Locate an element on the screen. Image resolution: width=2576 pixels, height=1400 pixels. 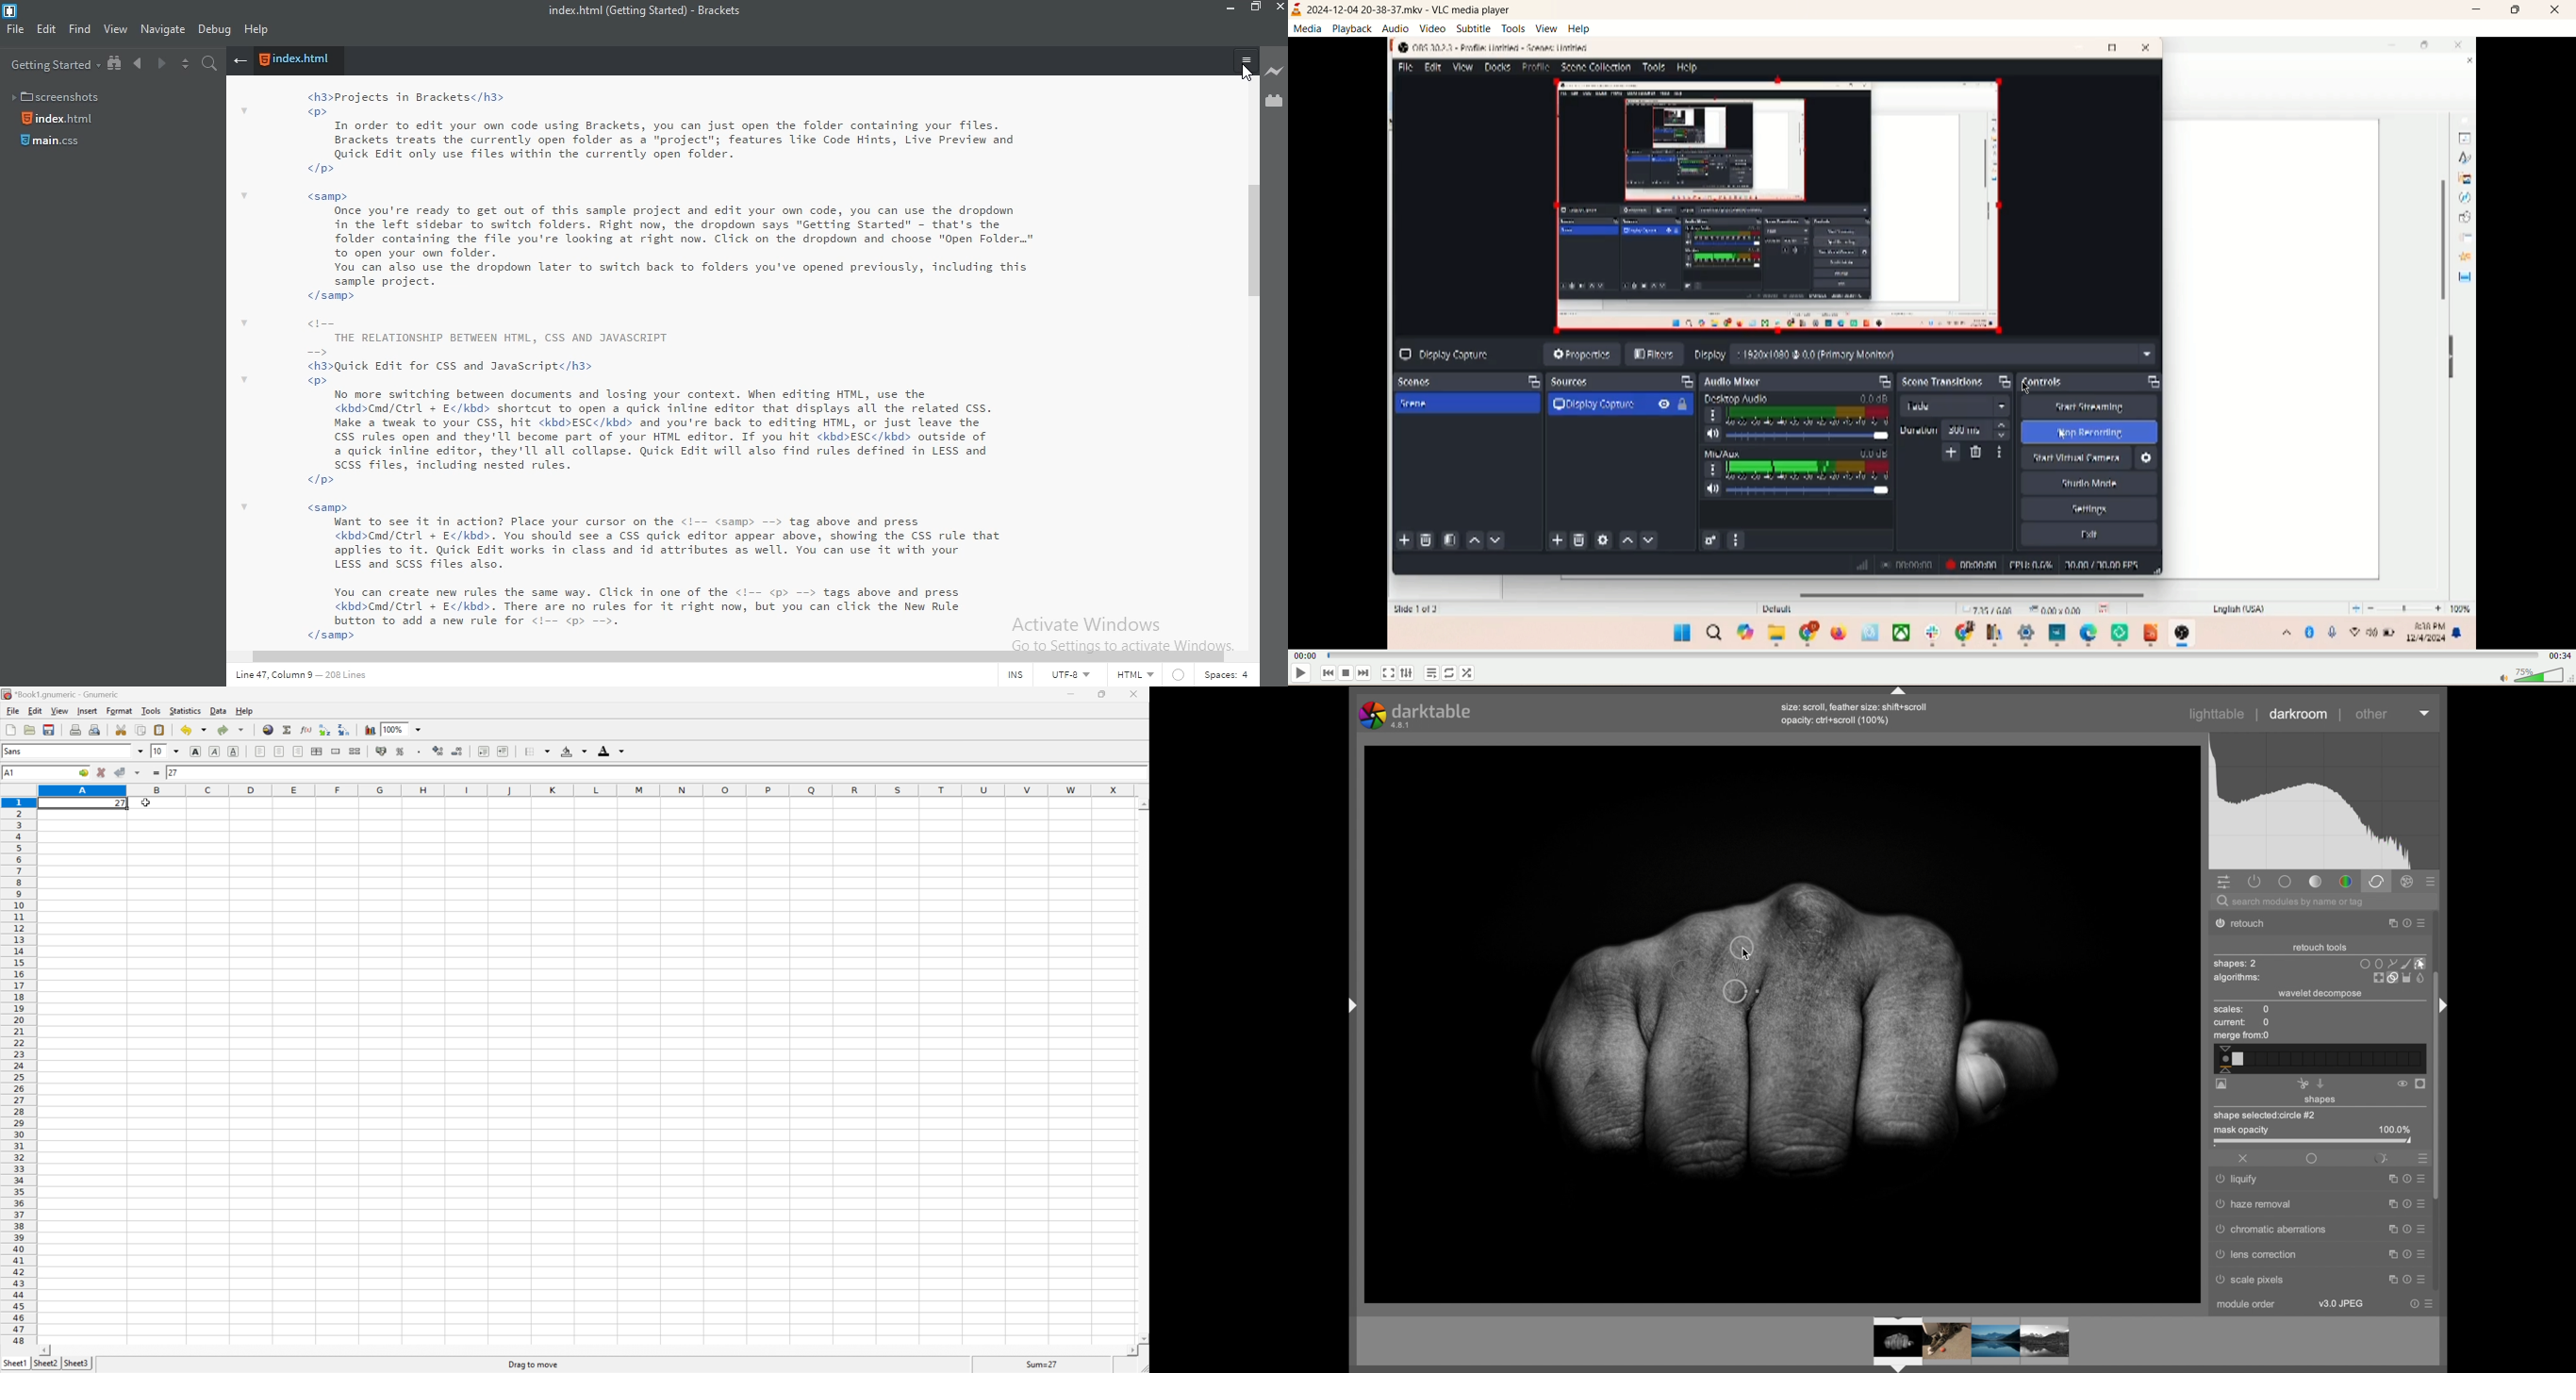
Help is located at coordinates (245, 711).